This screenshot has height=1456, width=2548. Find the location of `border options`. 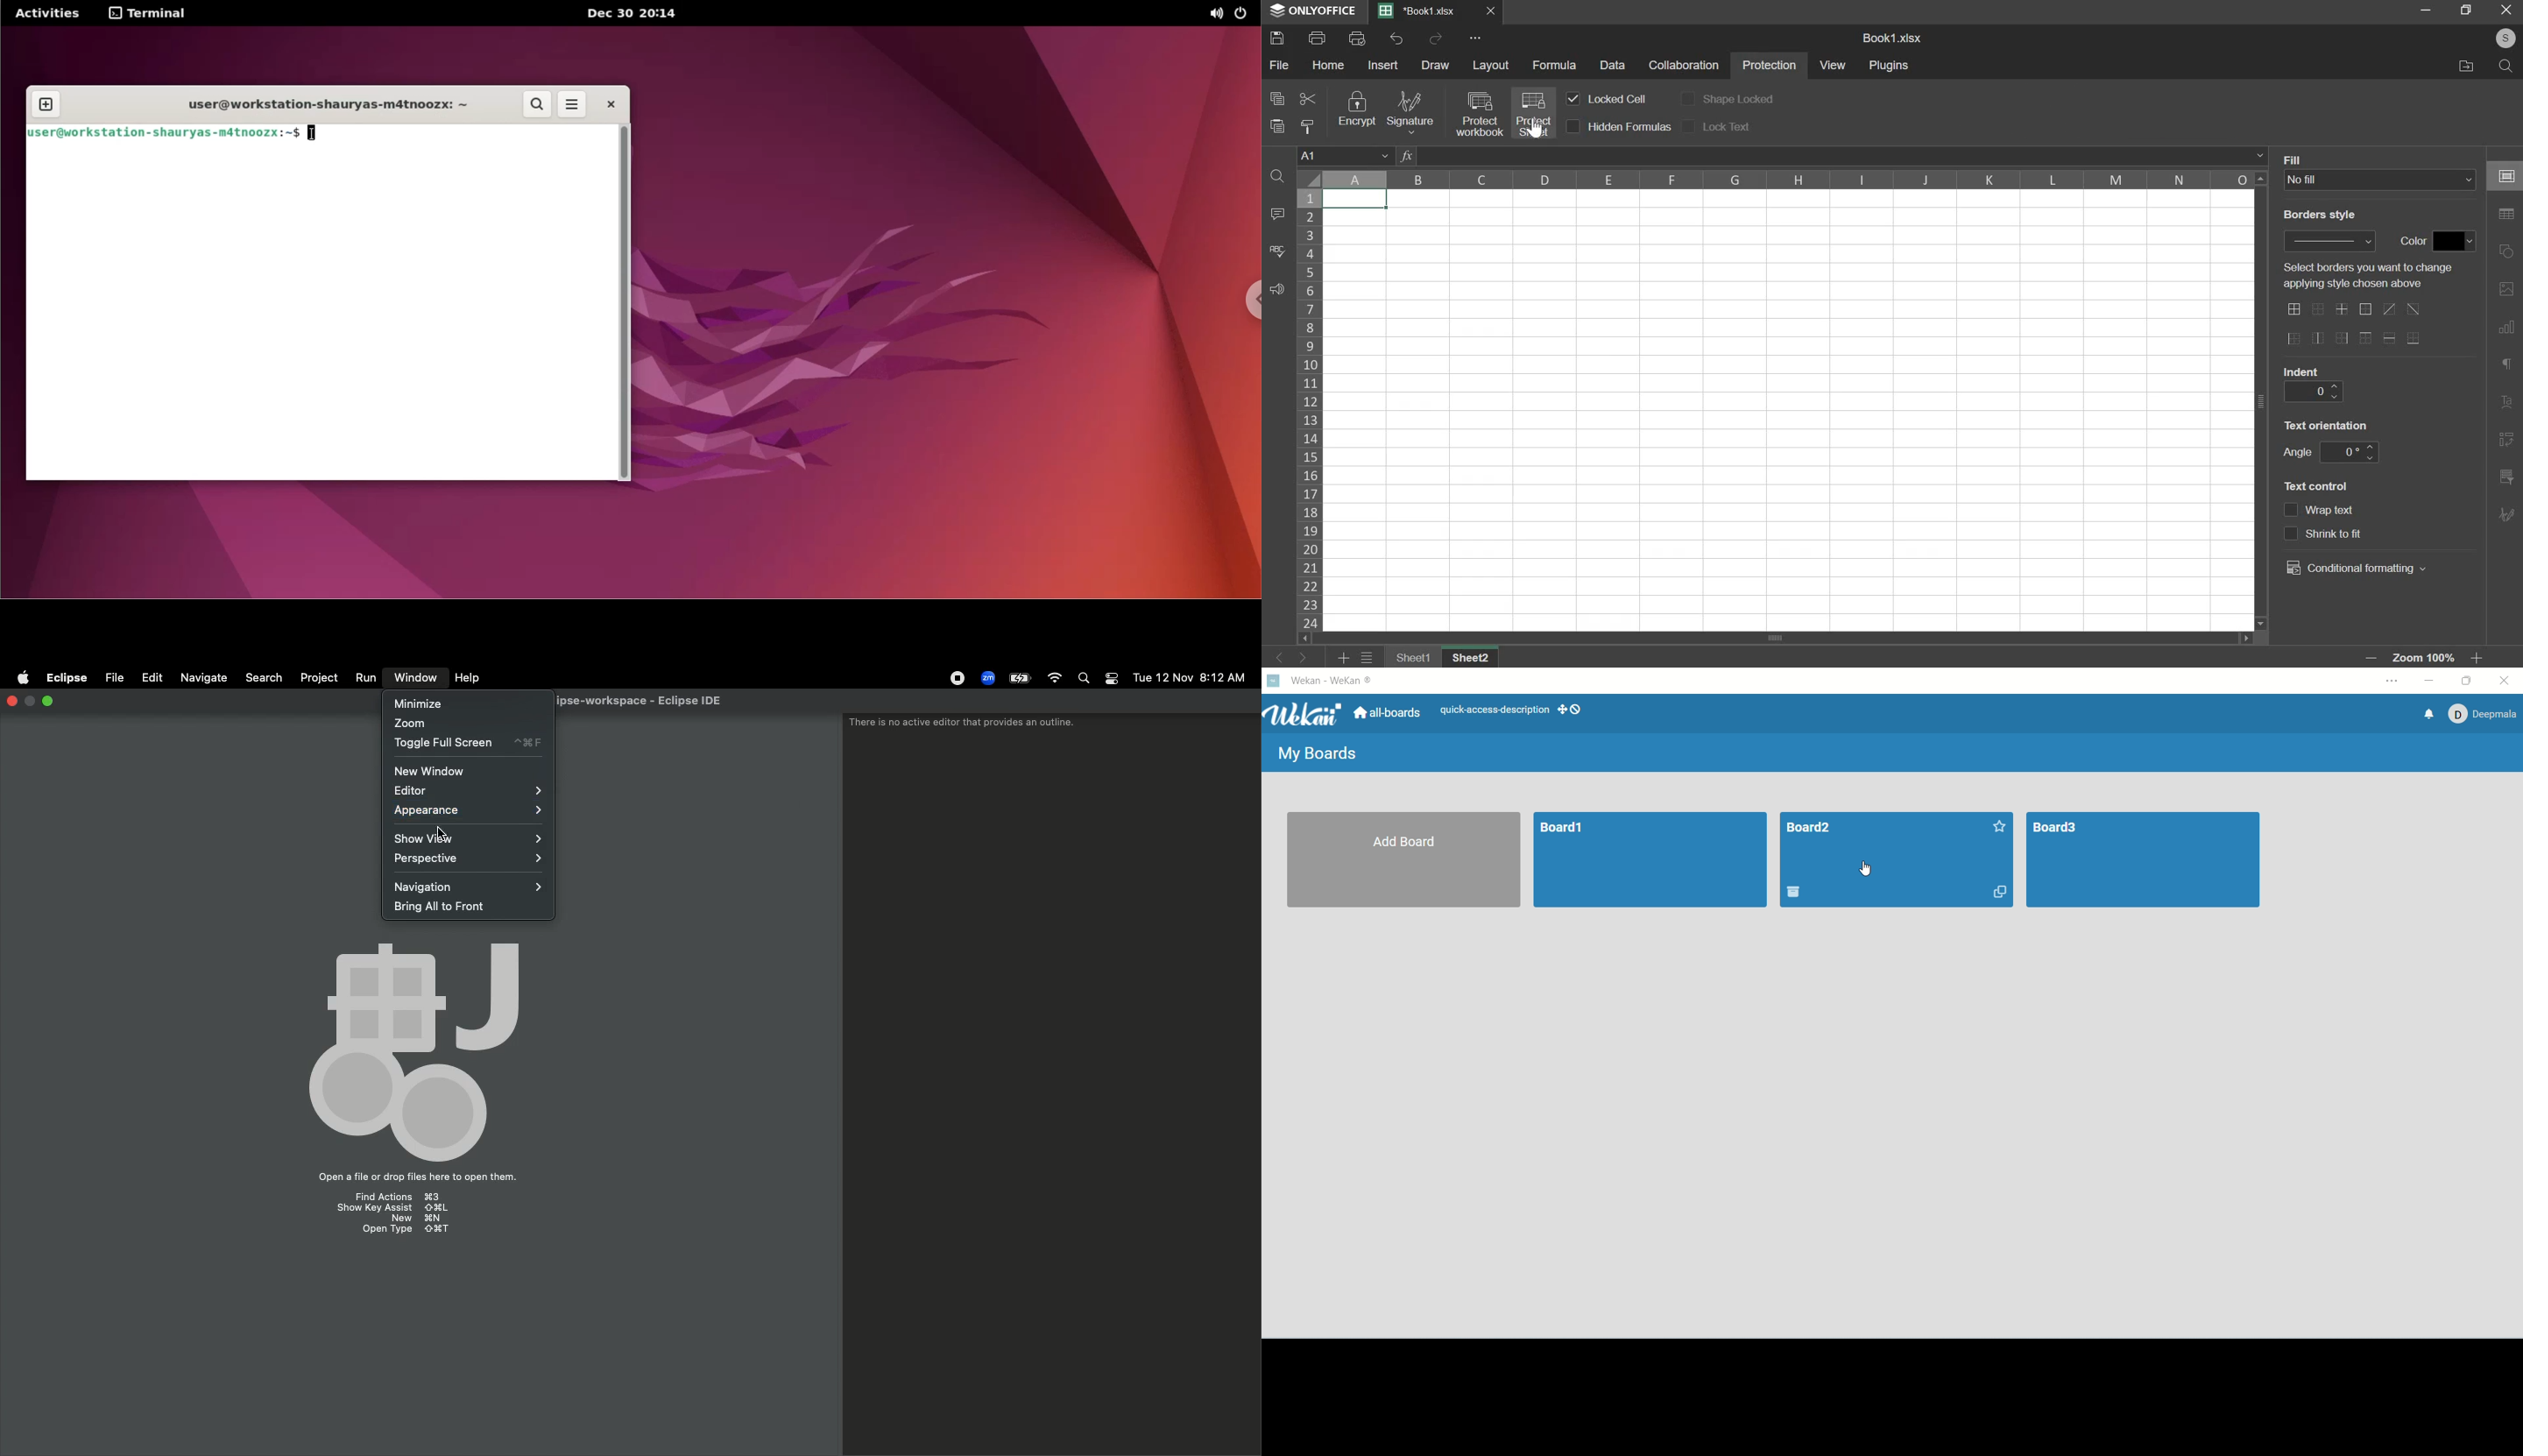

border options is located at coordinates (2364, 310).